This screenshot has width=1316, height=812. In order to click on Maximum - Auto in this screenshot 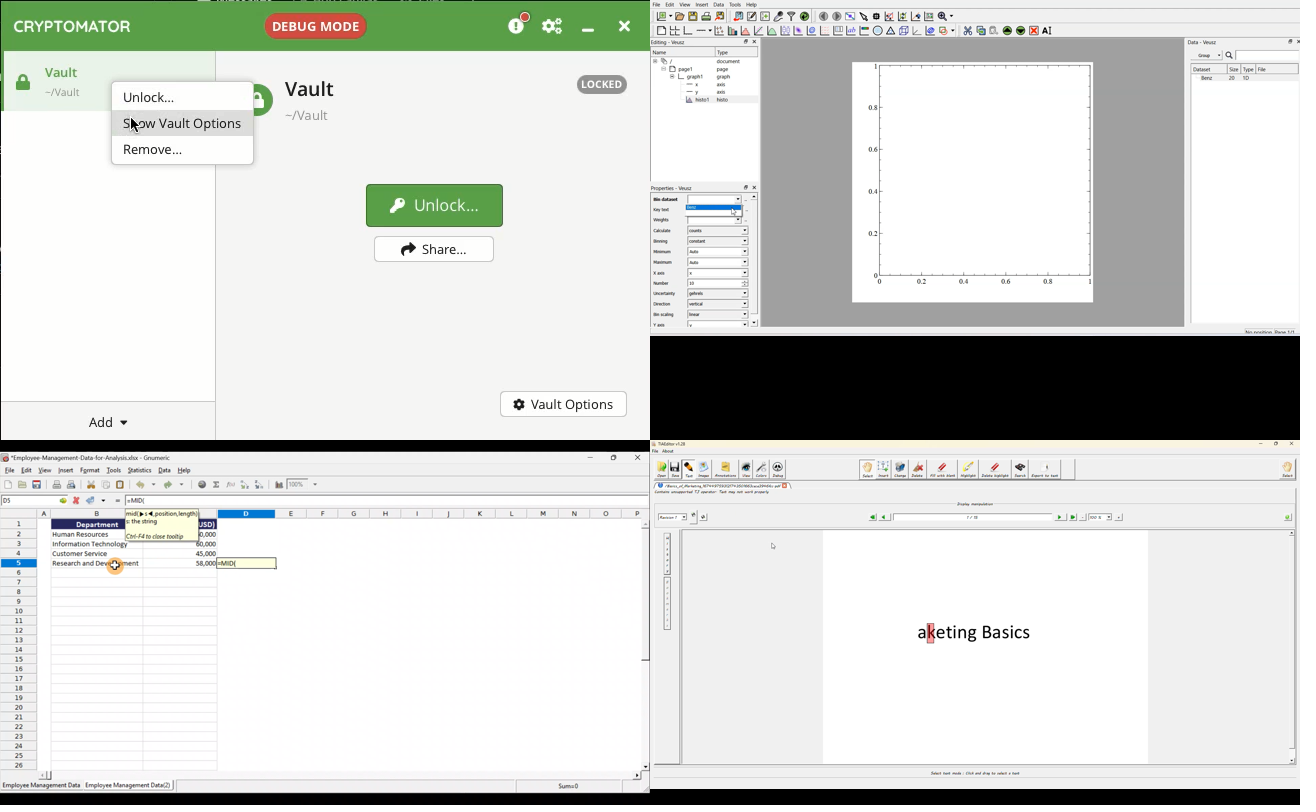, I will do `click(699, 262)`.